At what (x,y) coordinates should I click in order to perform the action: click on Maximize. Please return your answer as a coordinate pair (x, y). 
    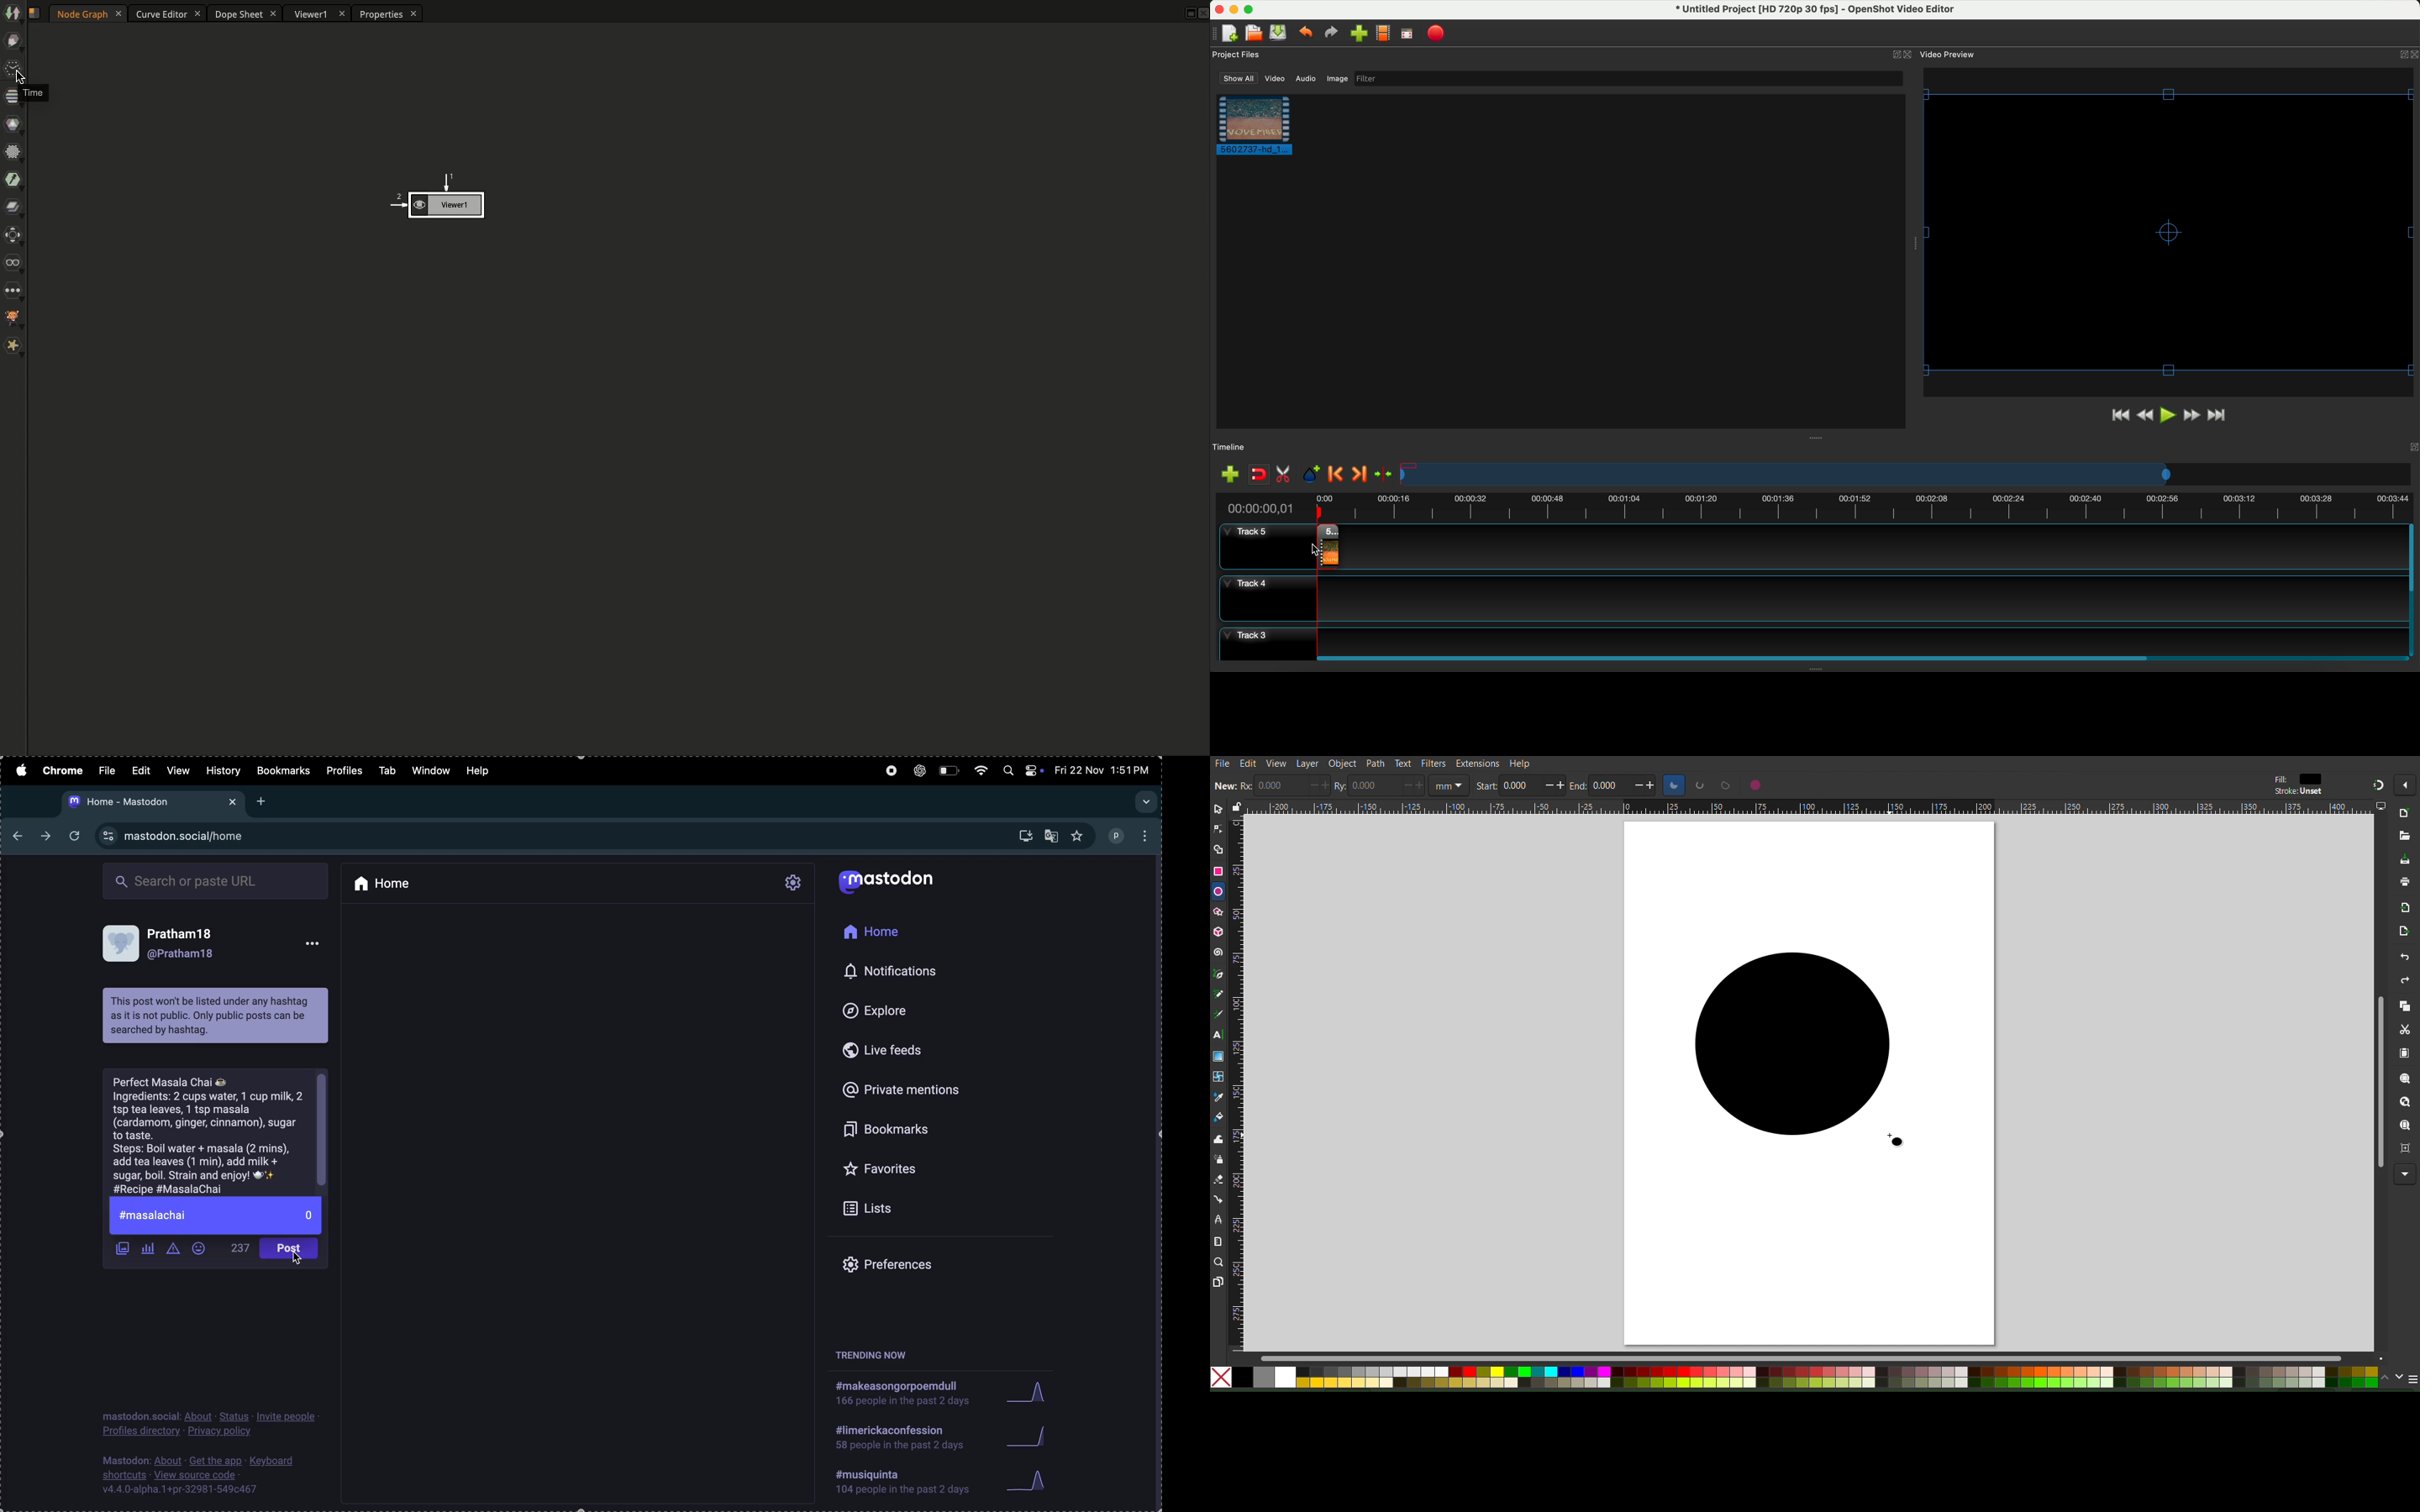
    Looking at the image, I should click on (1186, 12).